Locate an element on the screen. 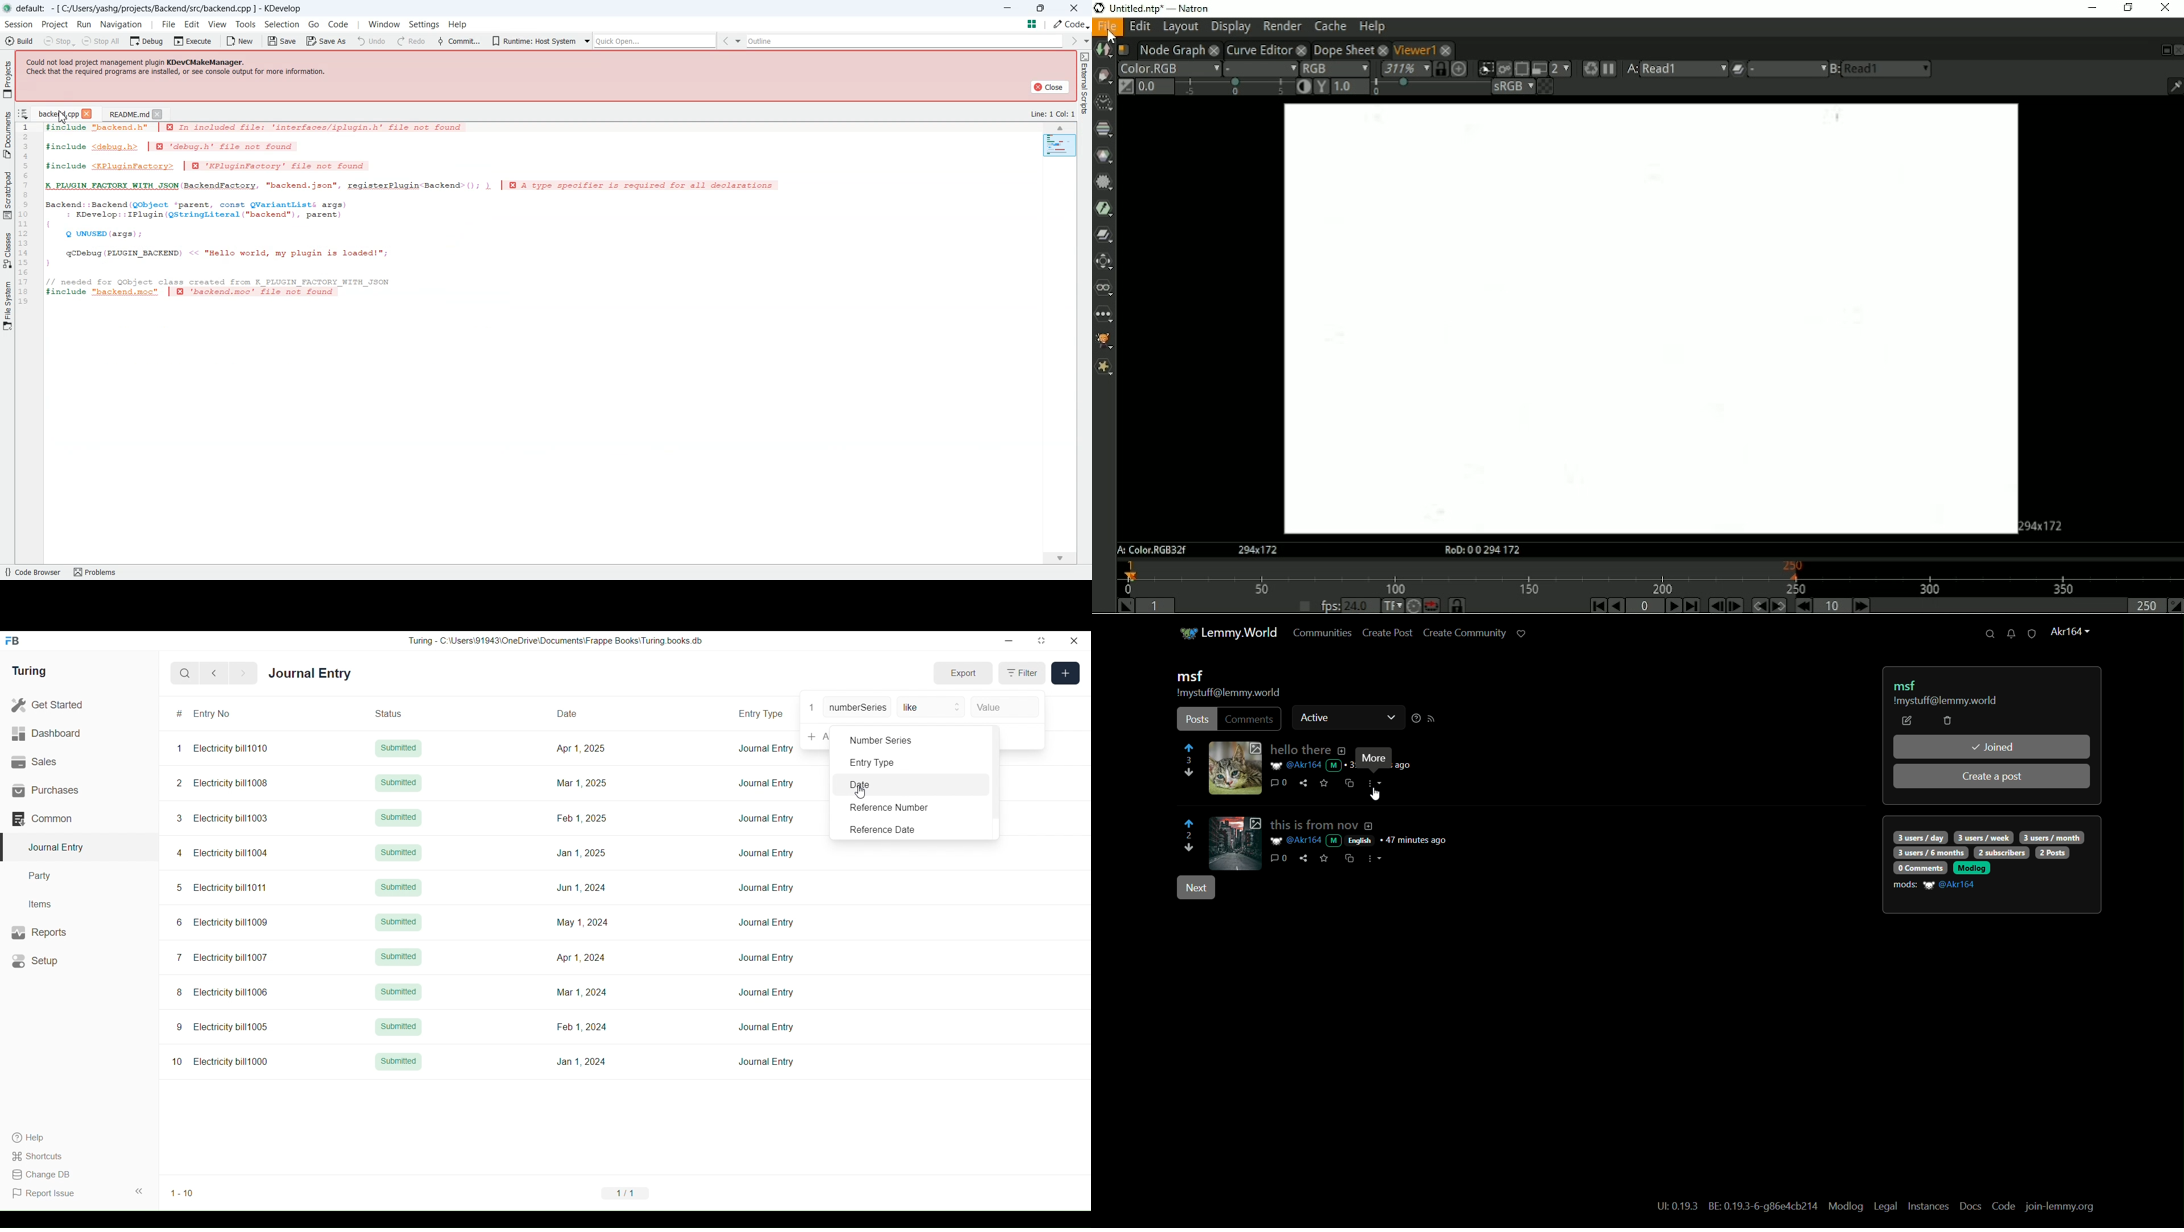 The width and height of the screenshot is (2184, 1232). 1 Electricity bill1010 is located at coordinates (222, 748).